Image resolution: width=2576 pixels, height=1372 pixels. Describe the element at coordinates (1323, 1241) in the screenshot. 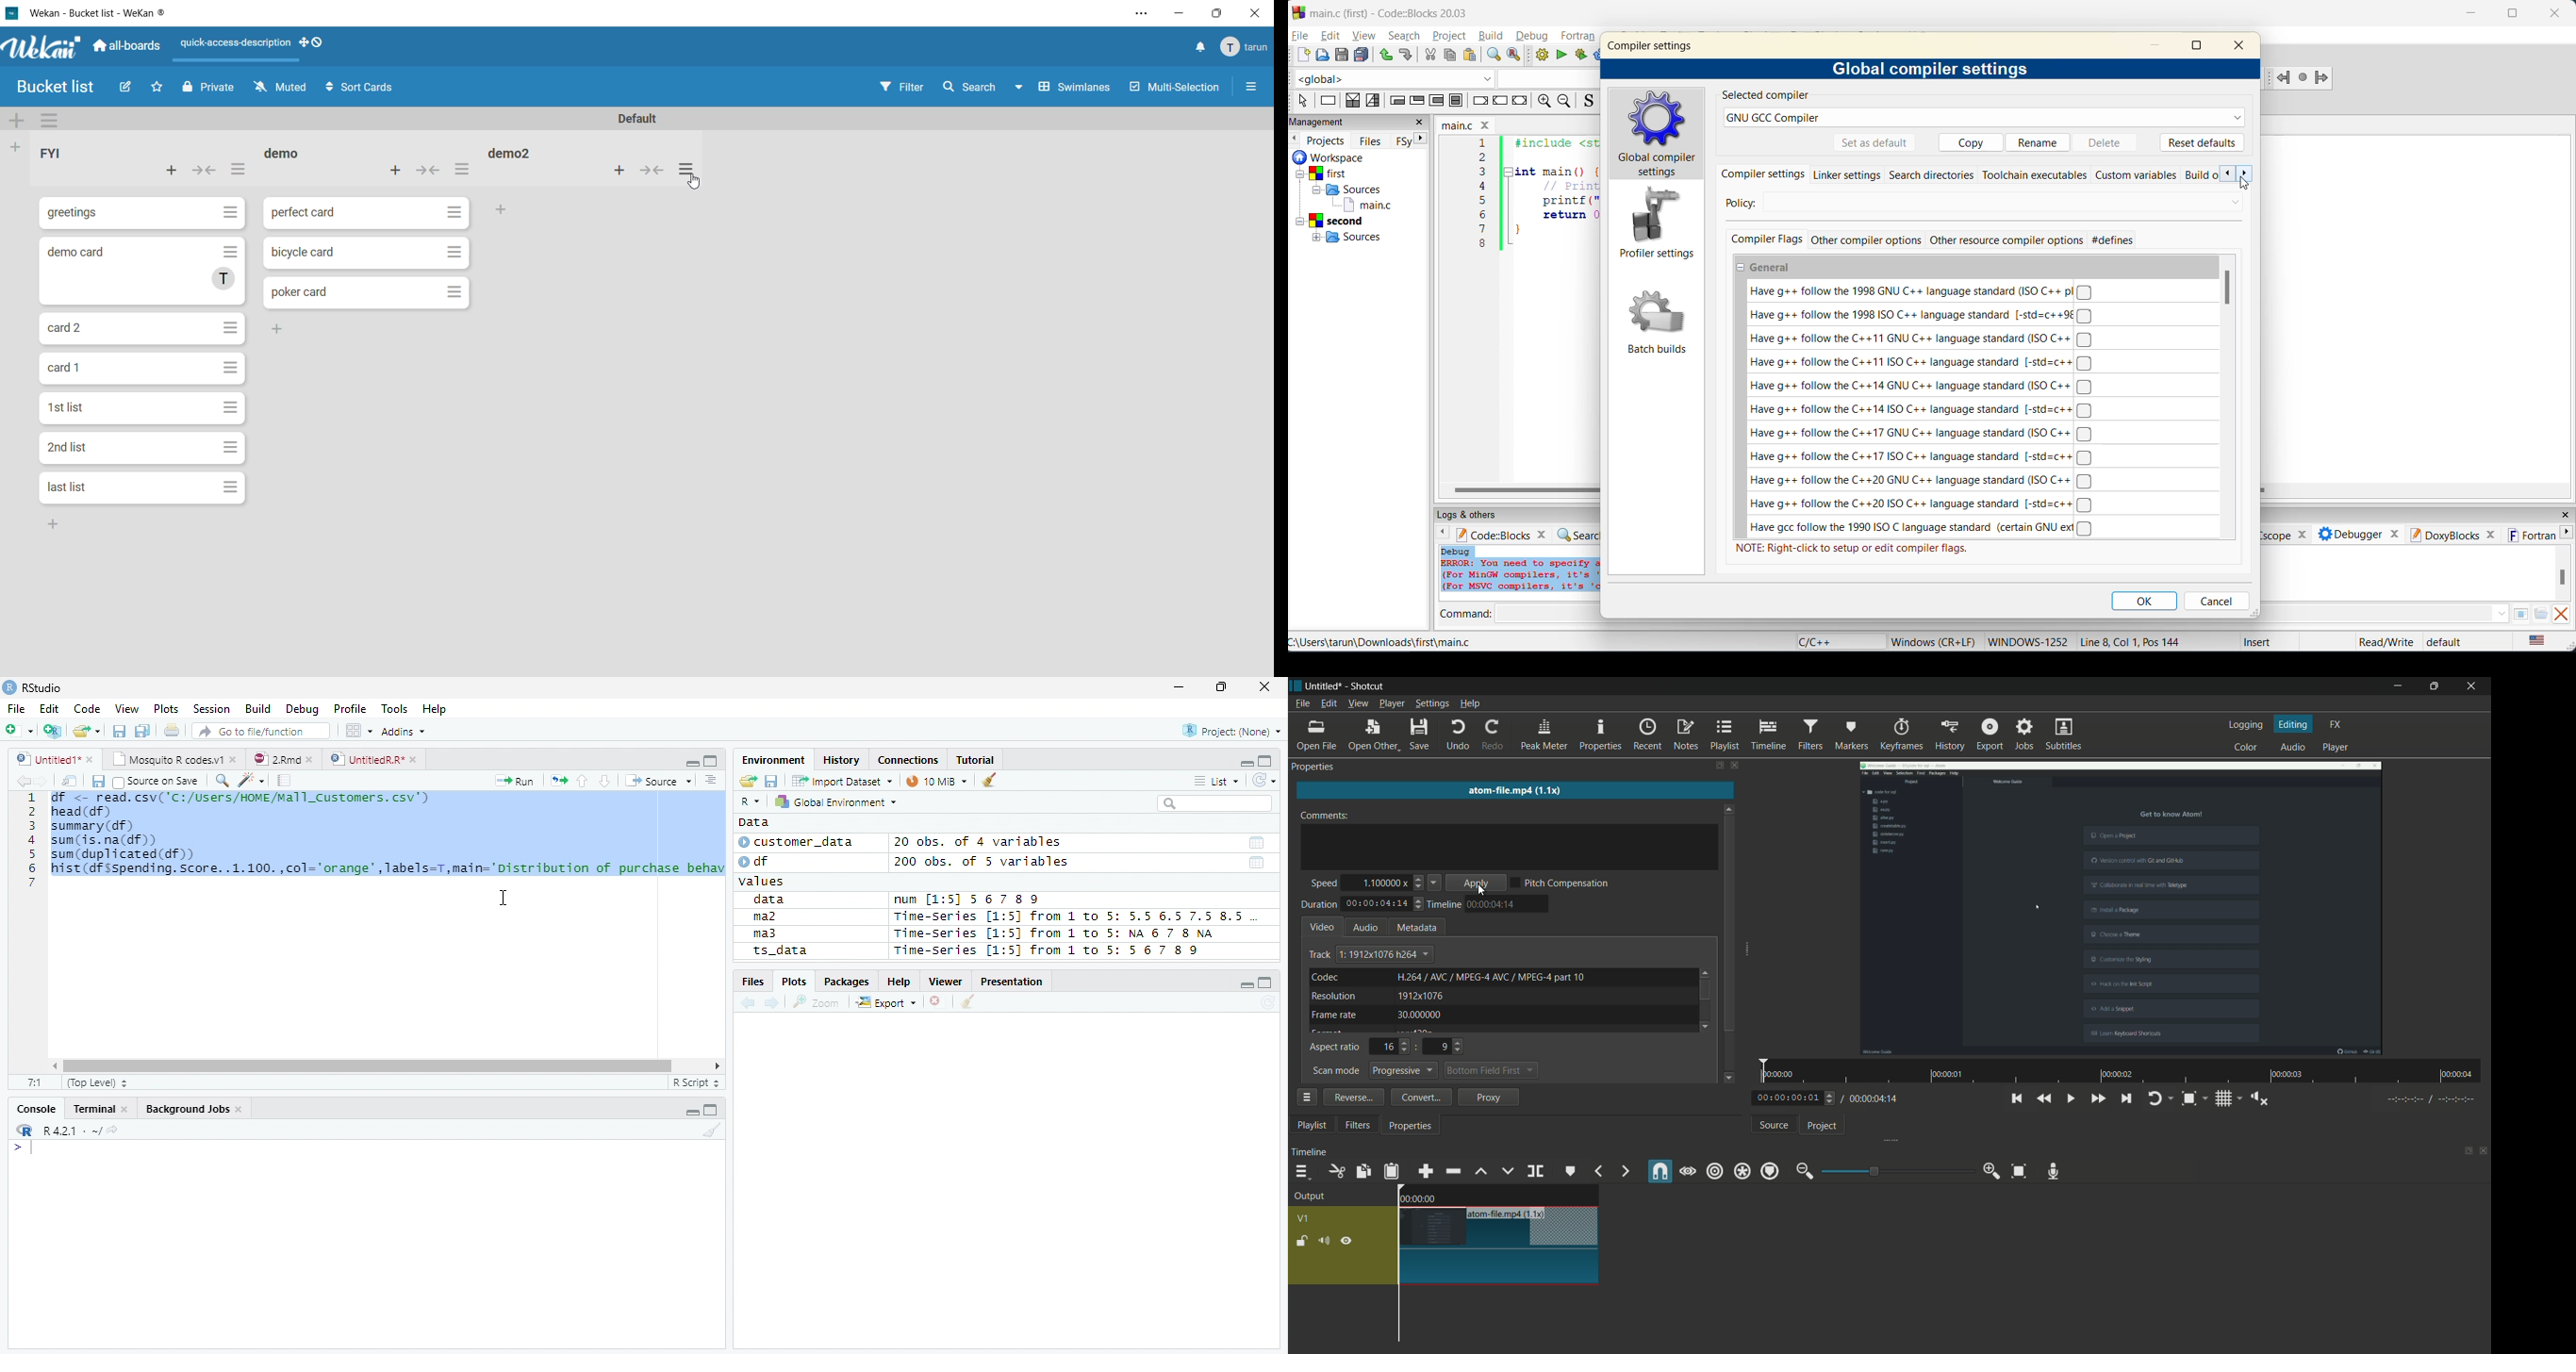

I see `mute` at that location.